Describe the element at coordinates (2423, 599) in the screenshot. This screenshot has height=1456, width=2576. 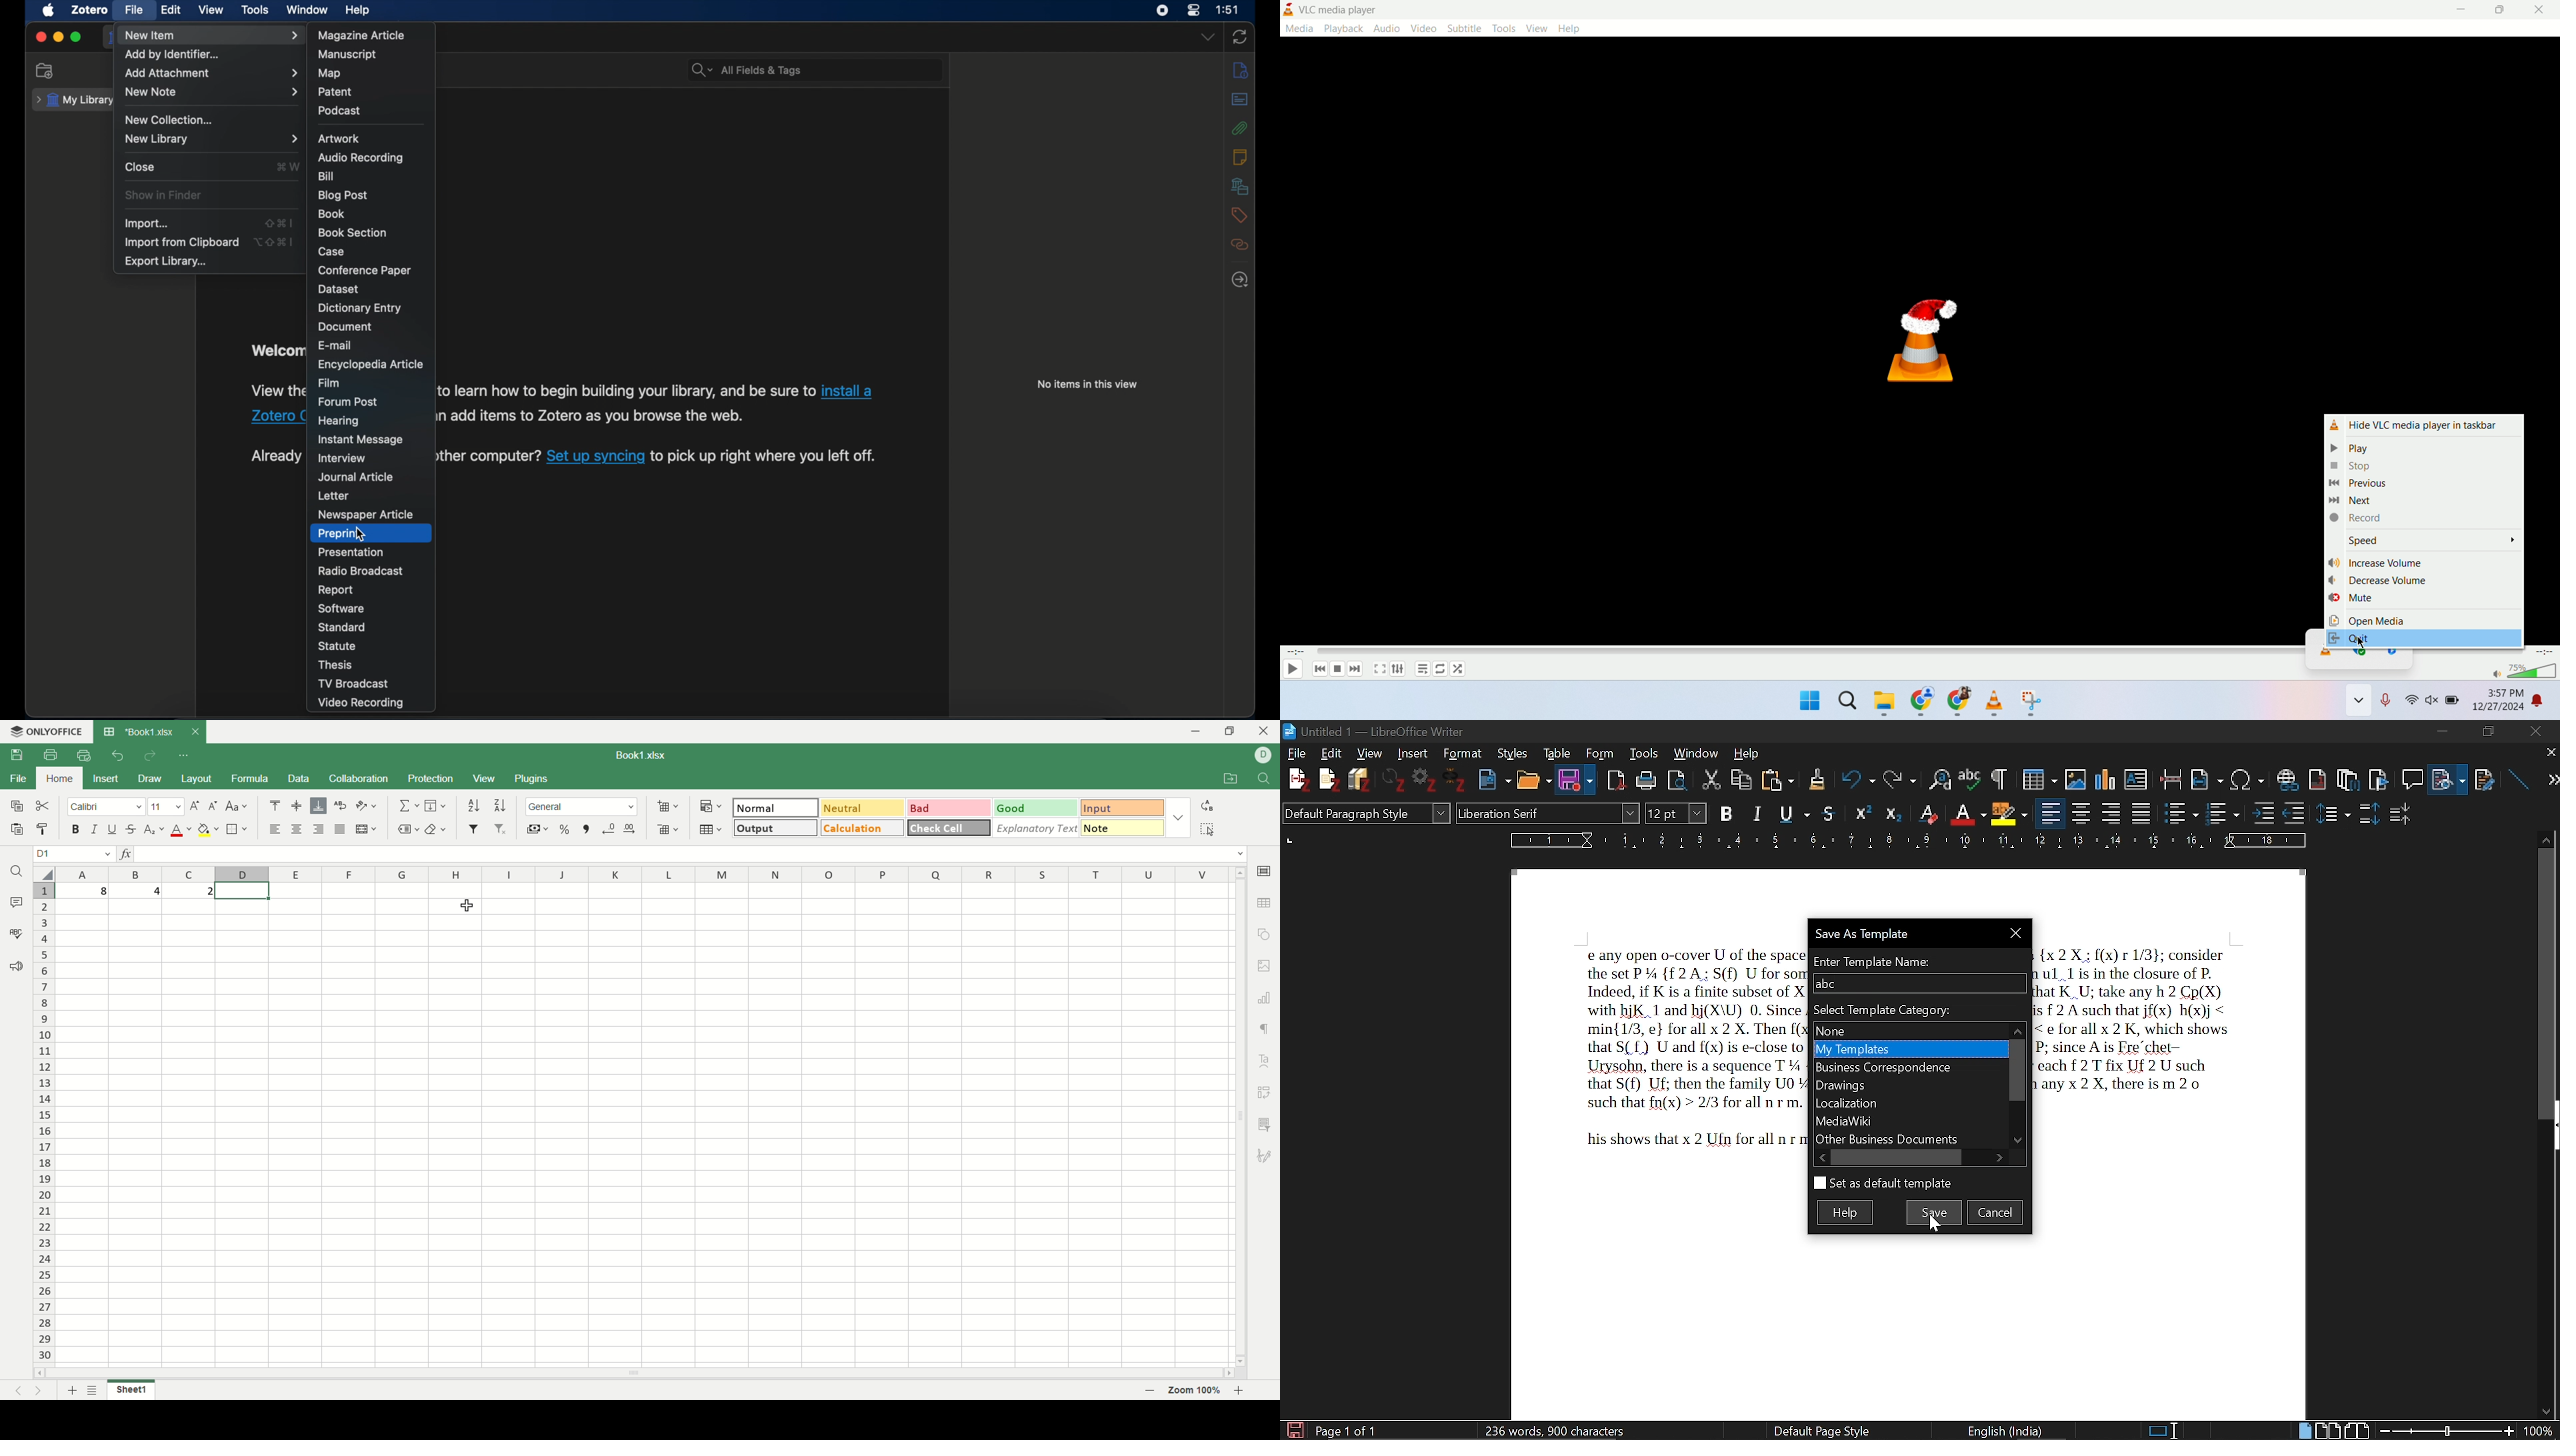
I see `mute` at that location.